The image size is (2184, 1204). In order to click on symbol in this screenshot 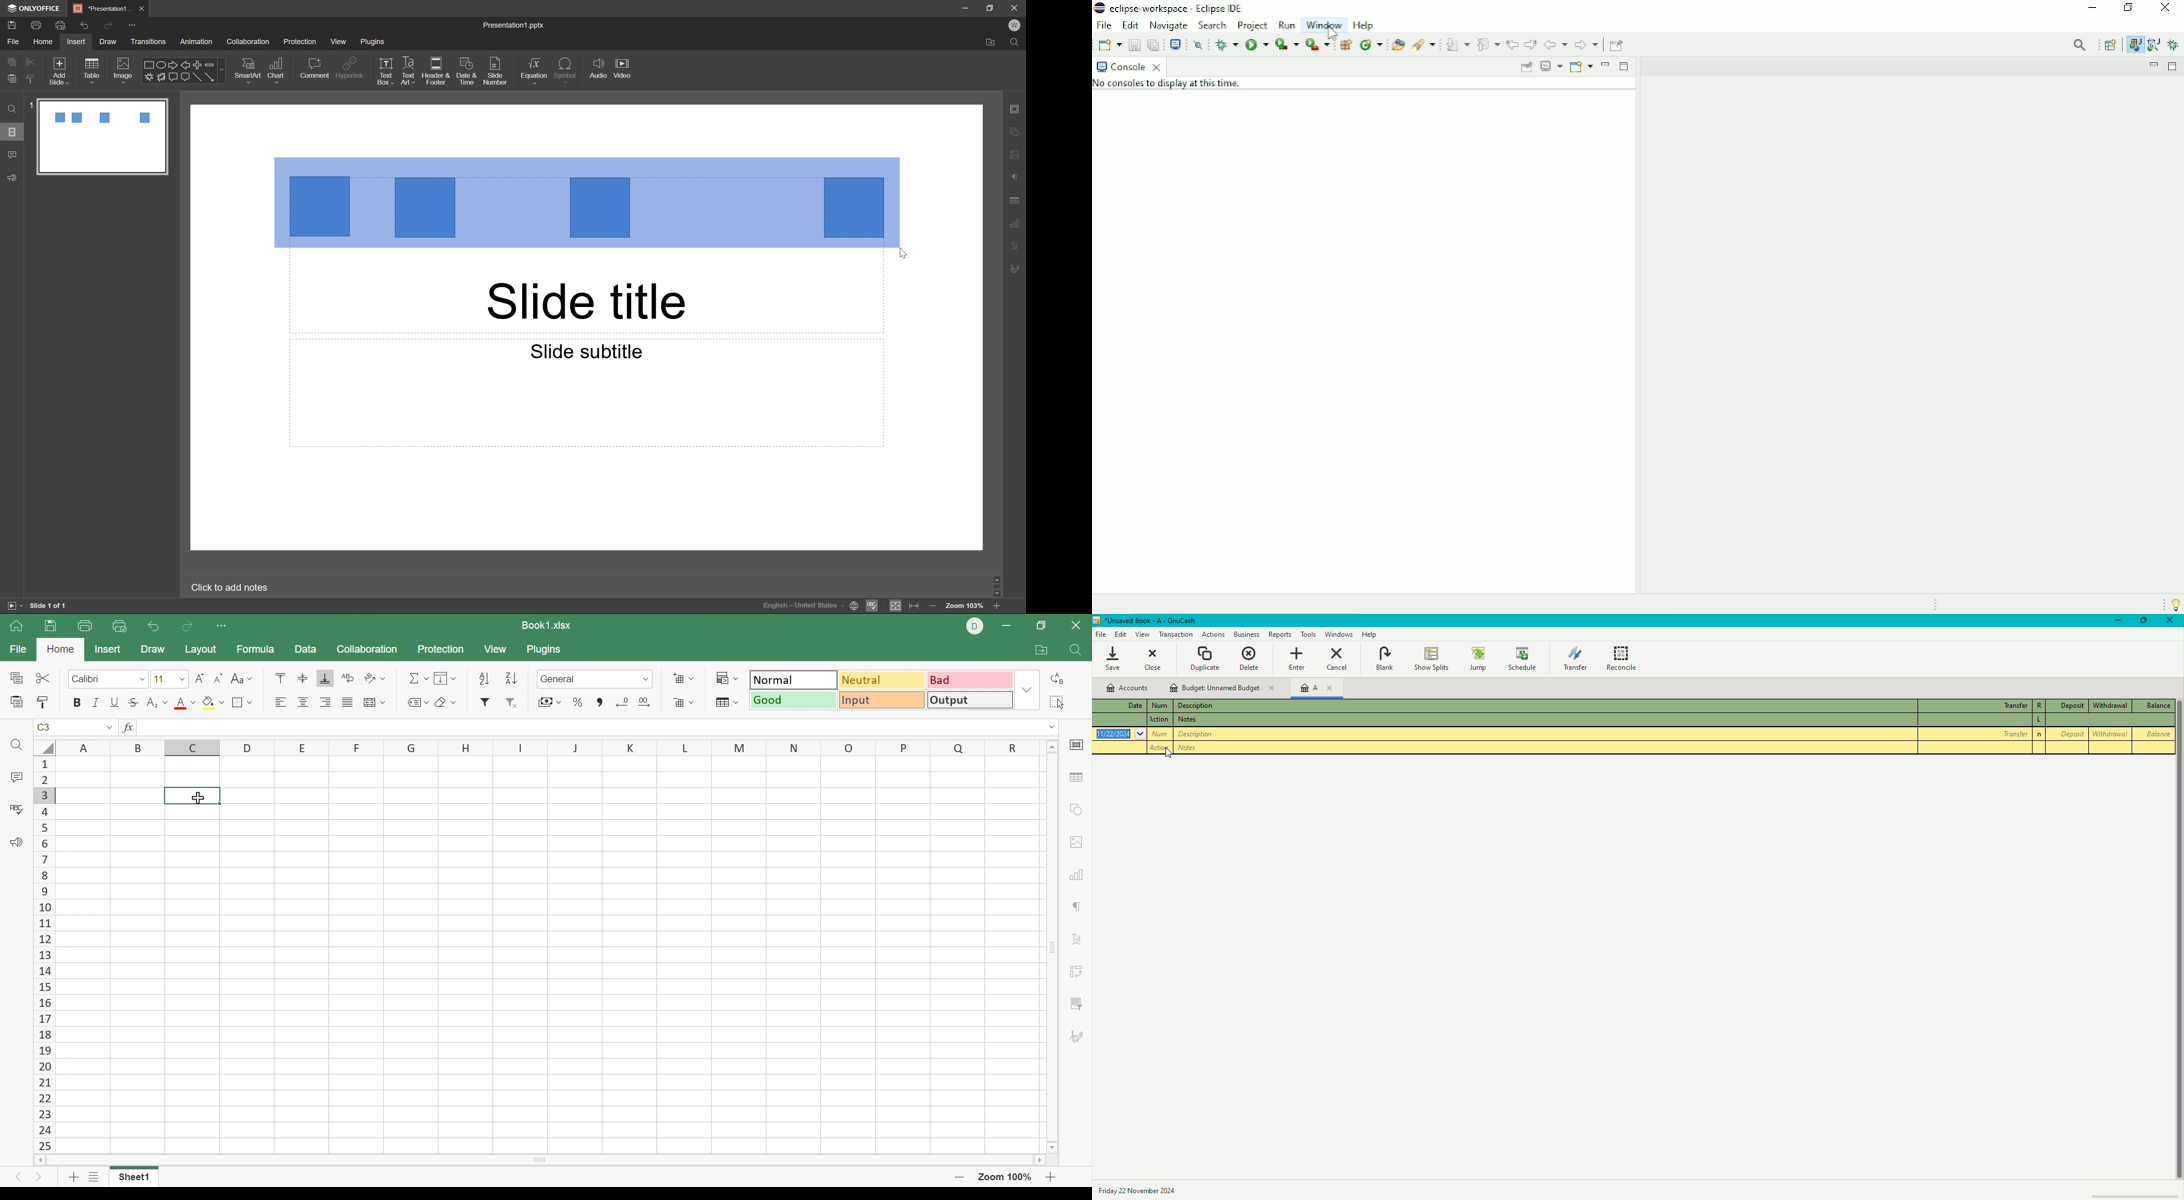, I will do `click(566, 69)`.